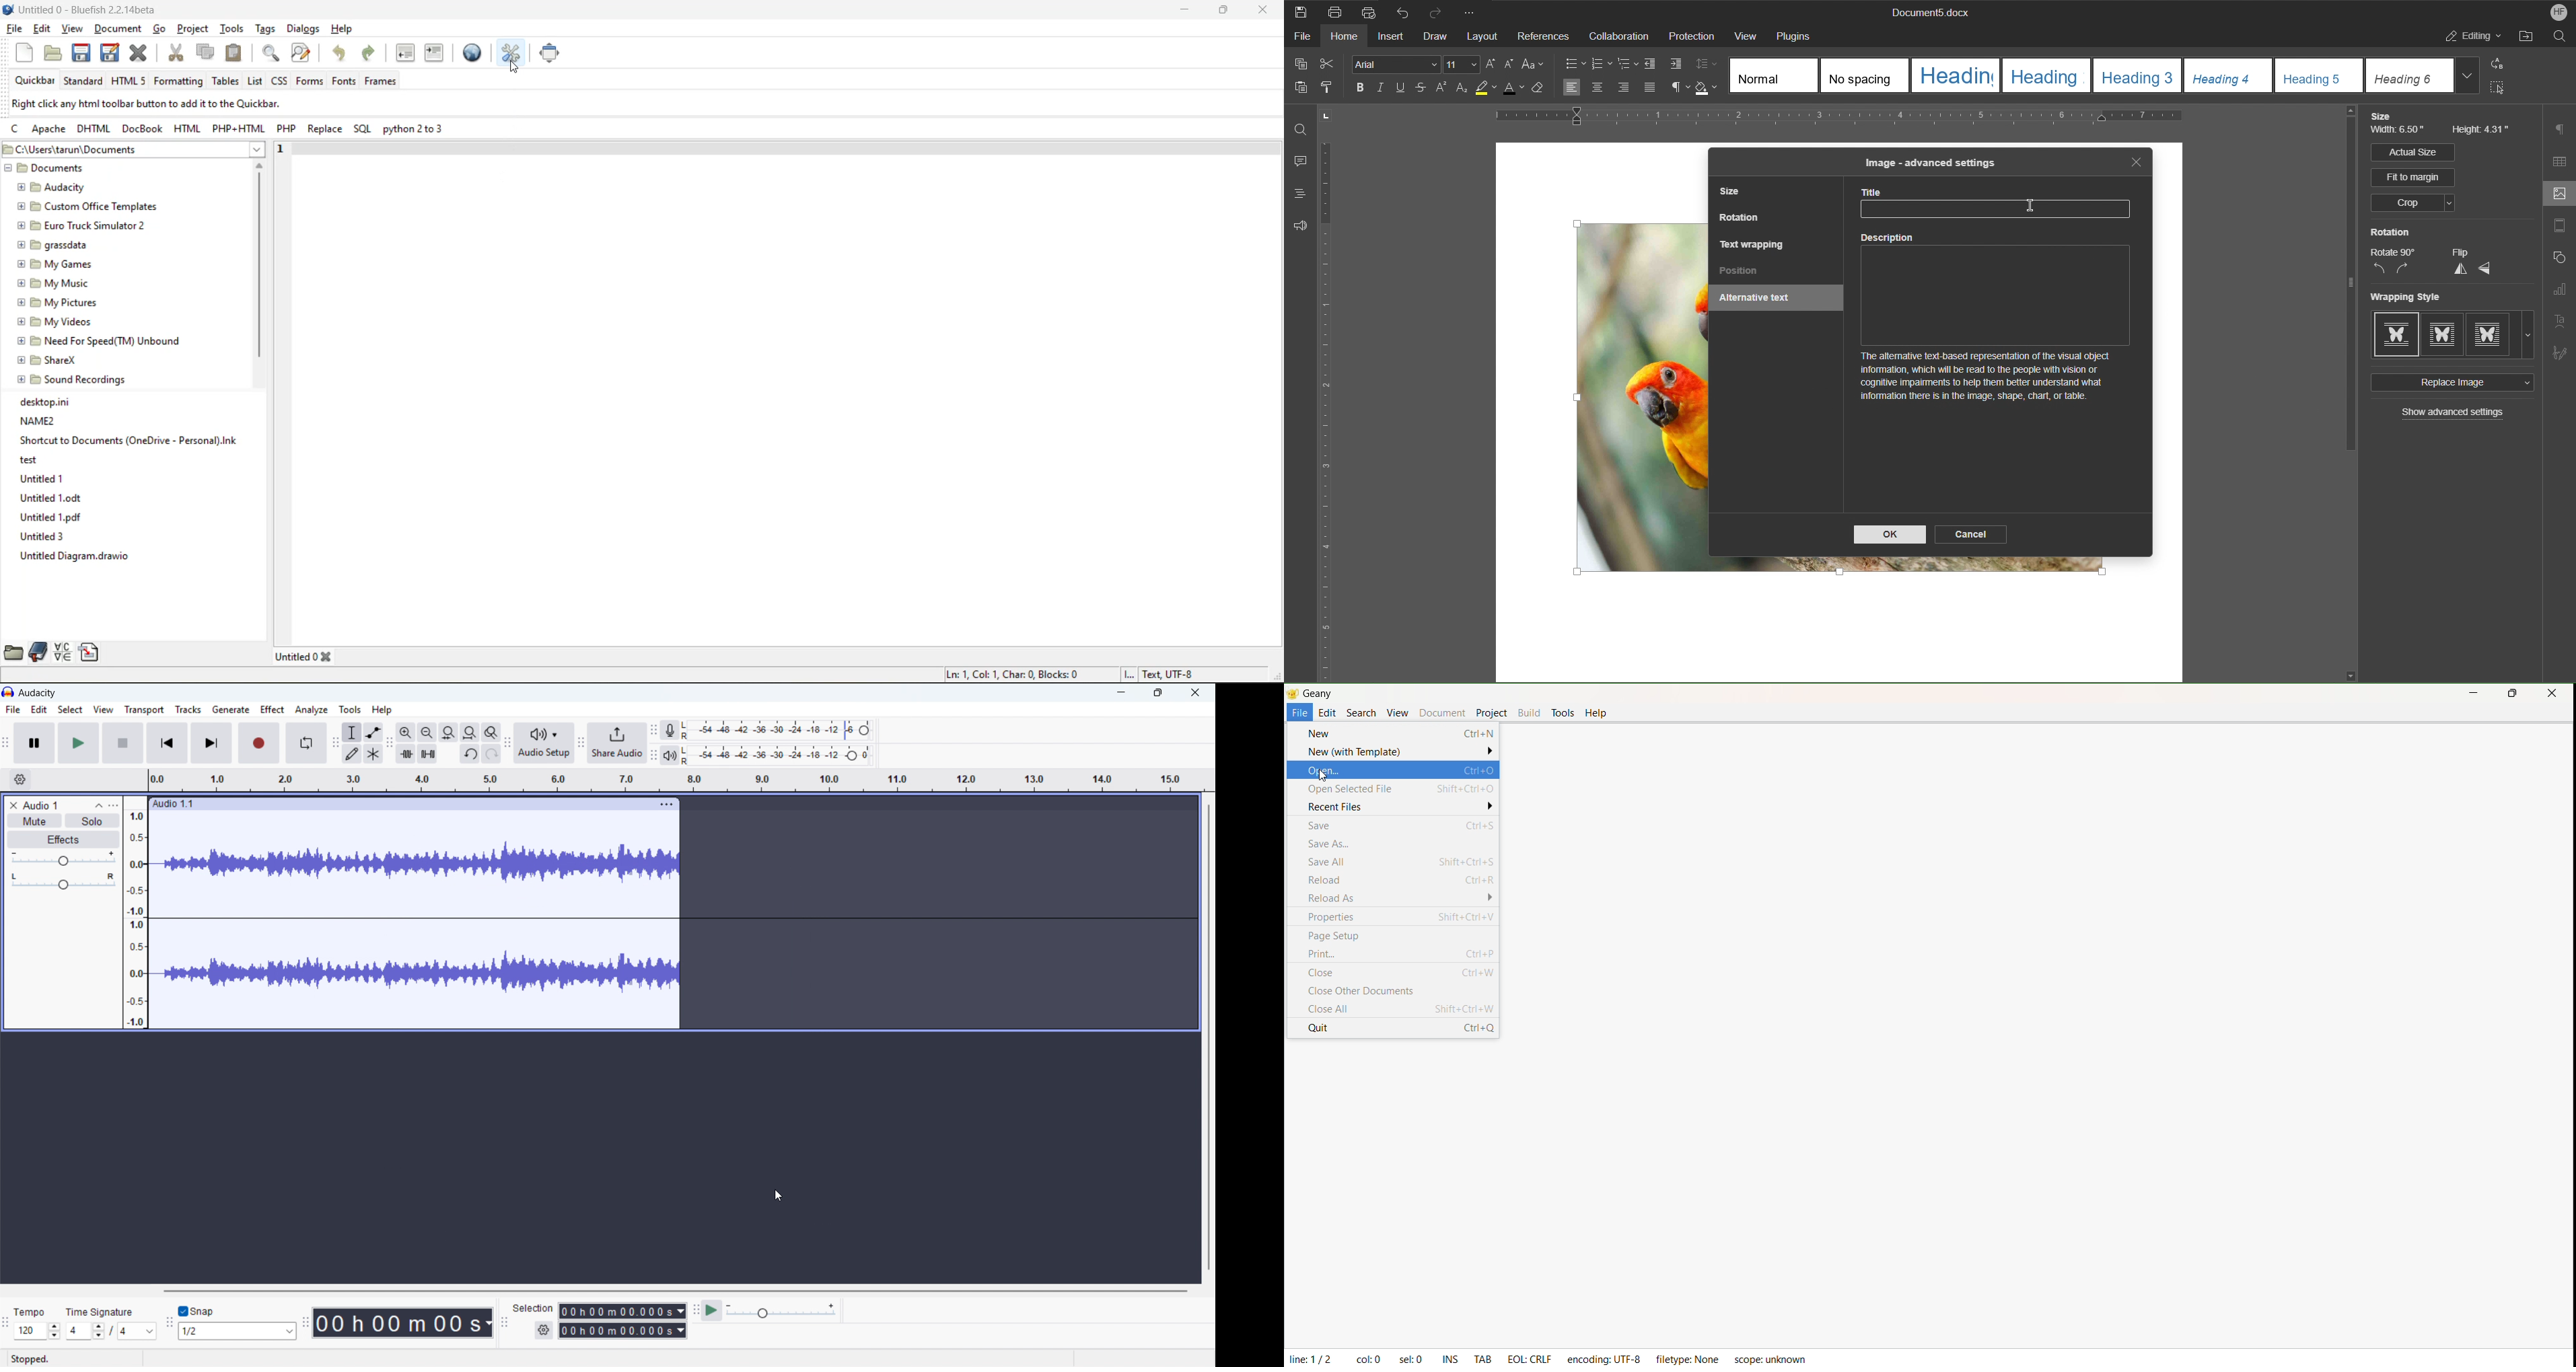 The height and width of the screenshot is (1372, 2576). Describe the element at coordinates (131, 151) in the screenshot. I see `file location` at that location.